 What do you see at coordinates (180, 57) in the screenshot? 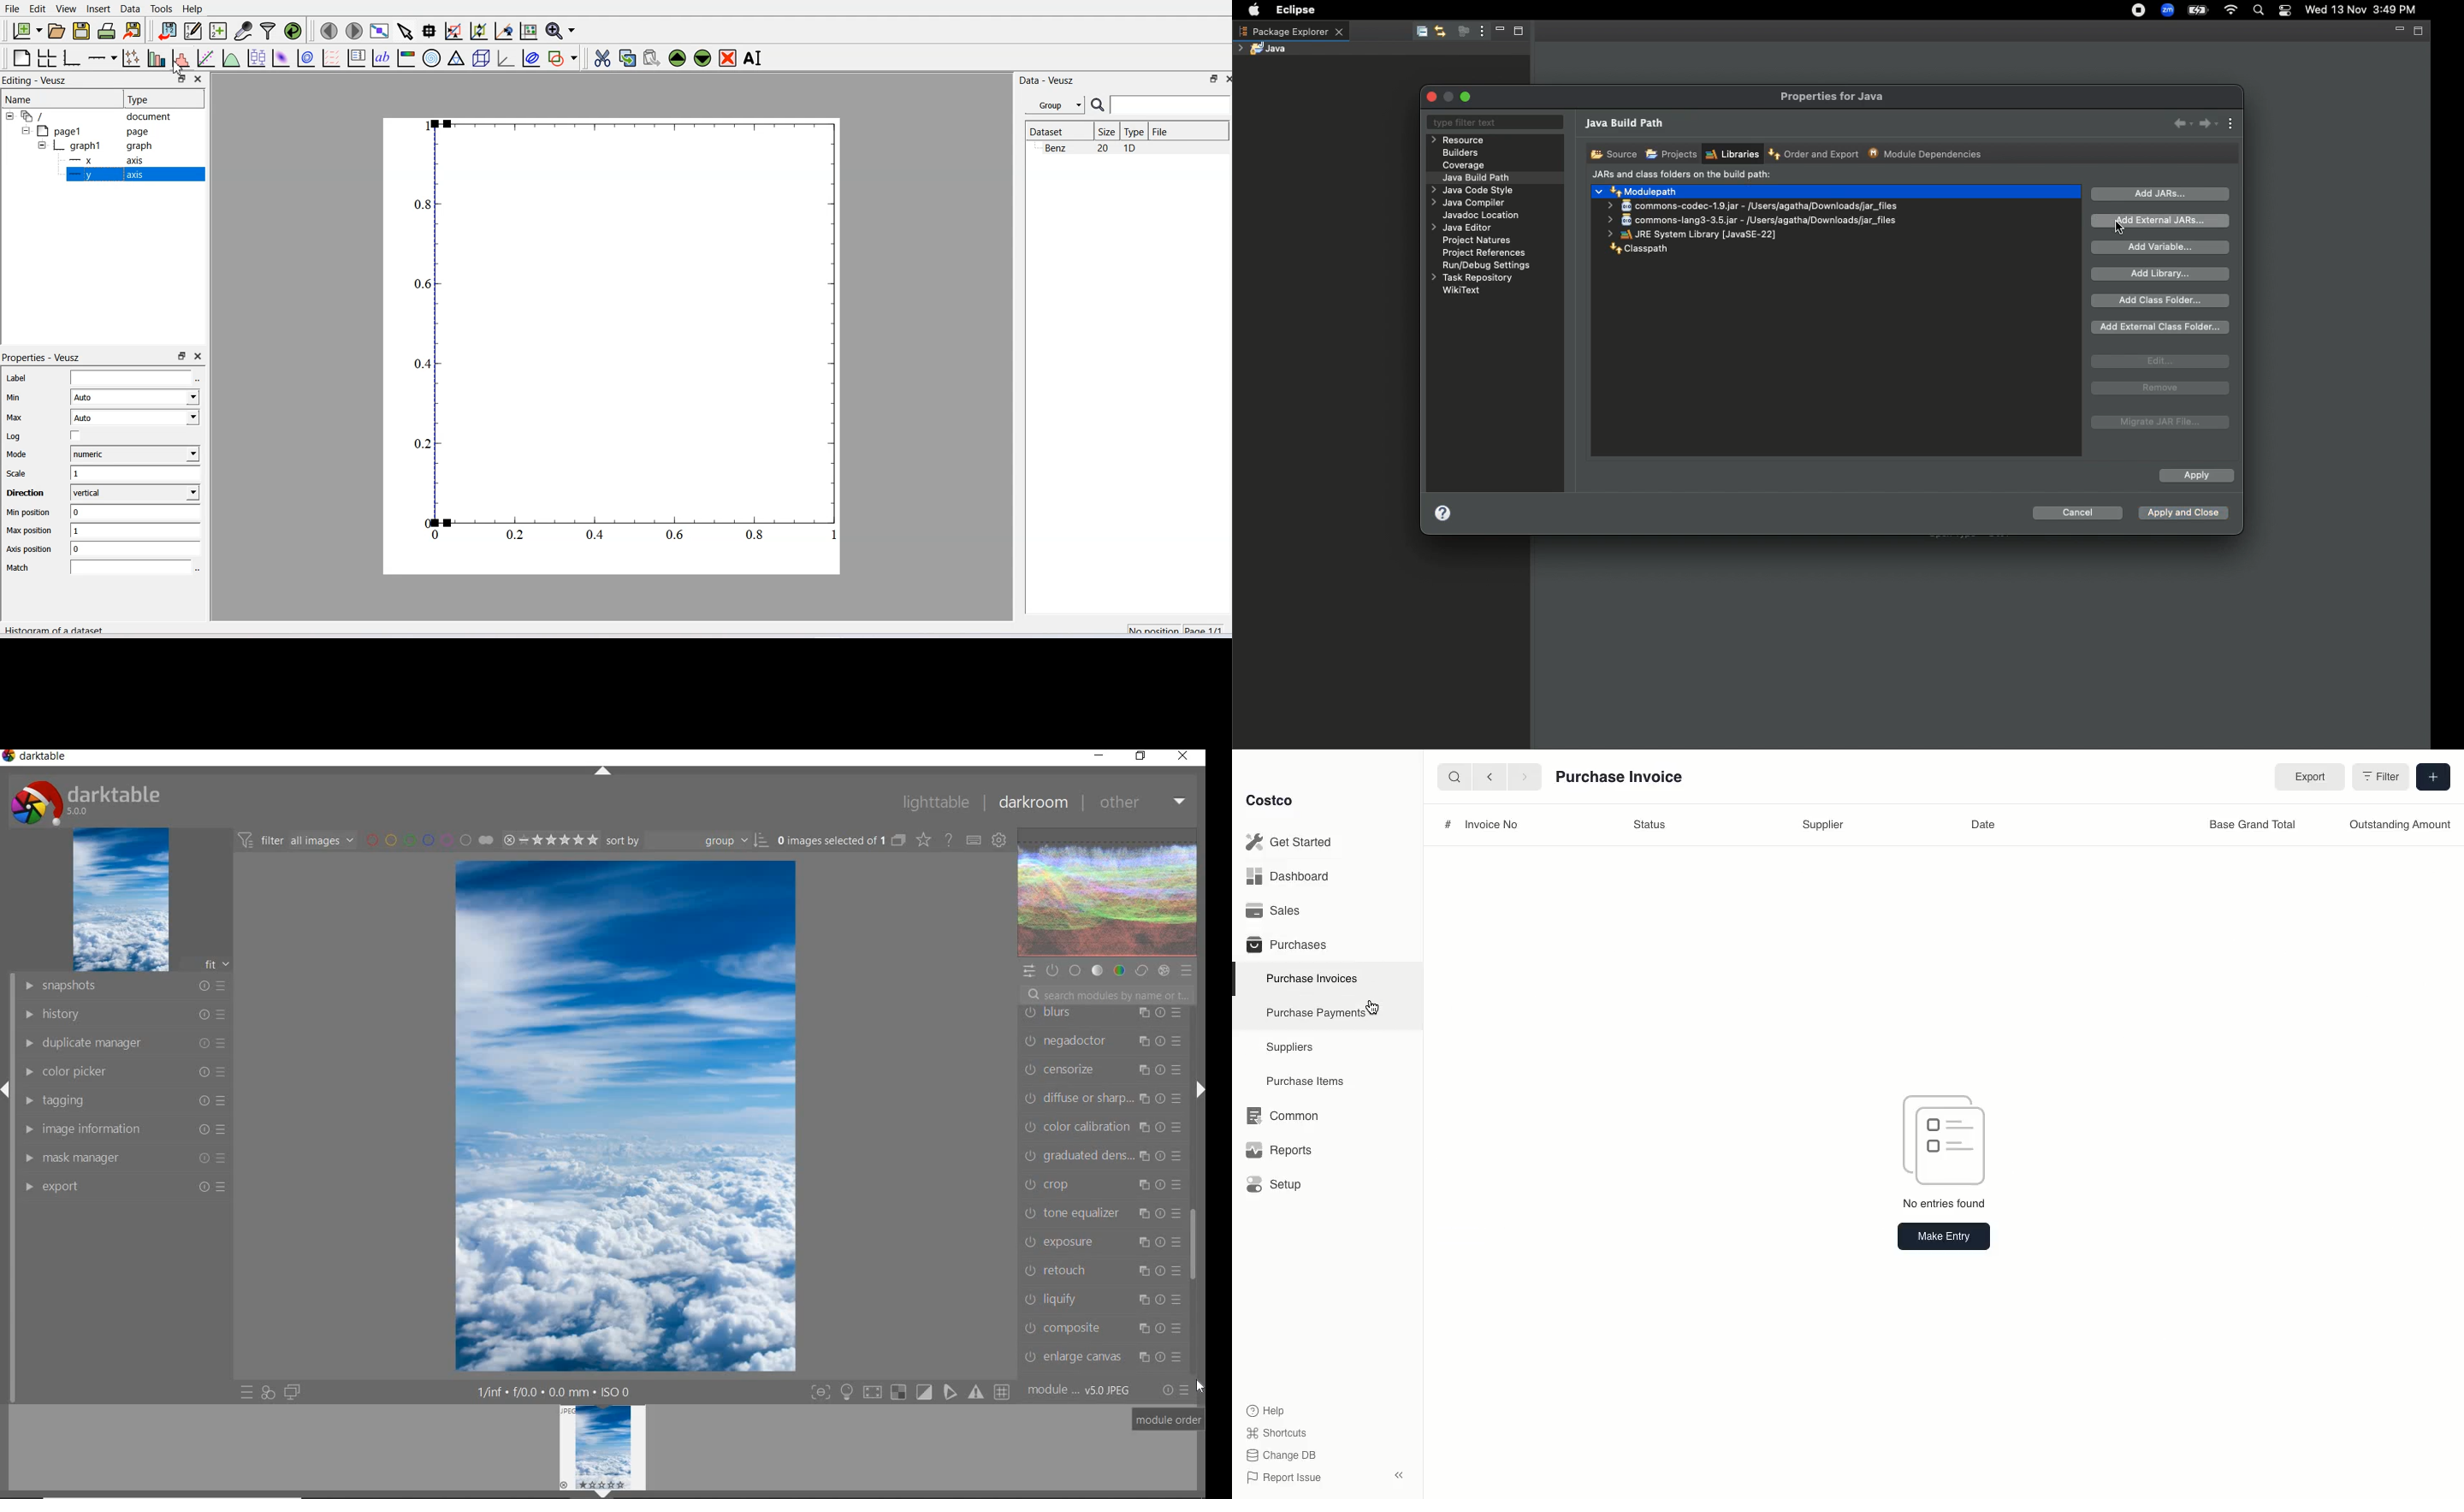
I see `Histogram of dataset` at bounding box center [180, 57].